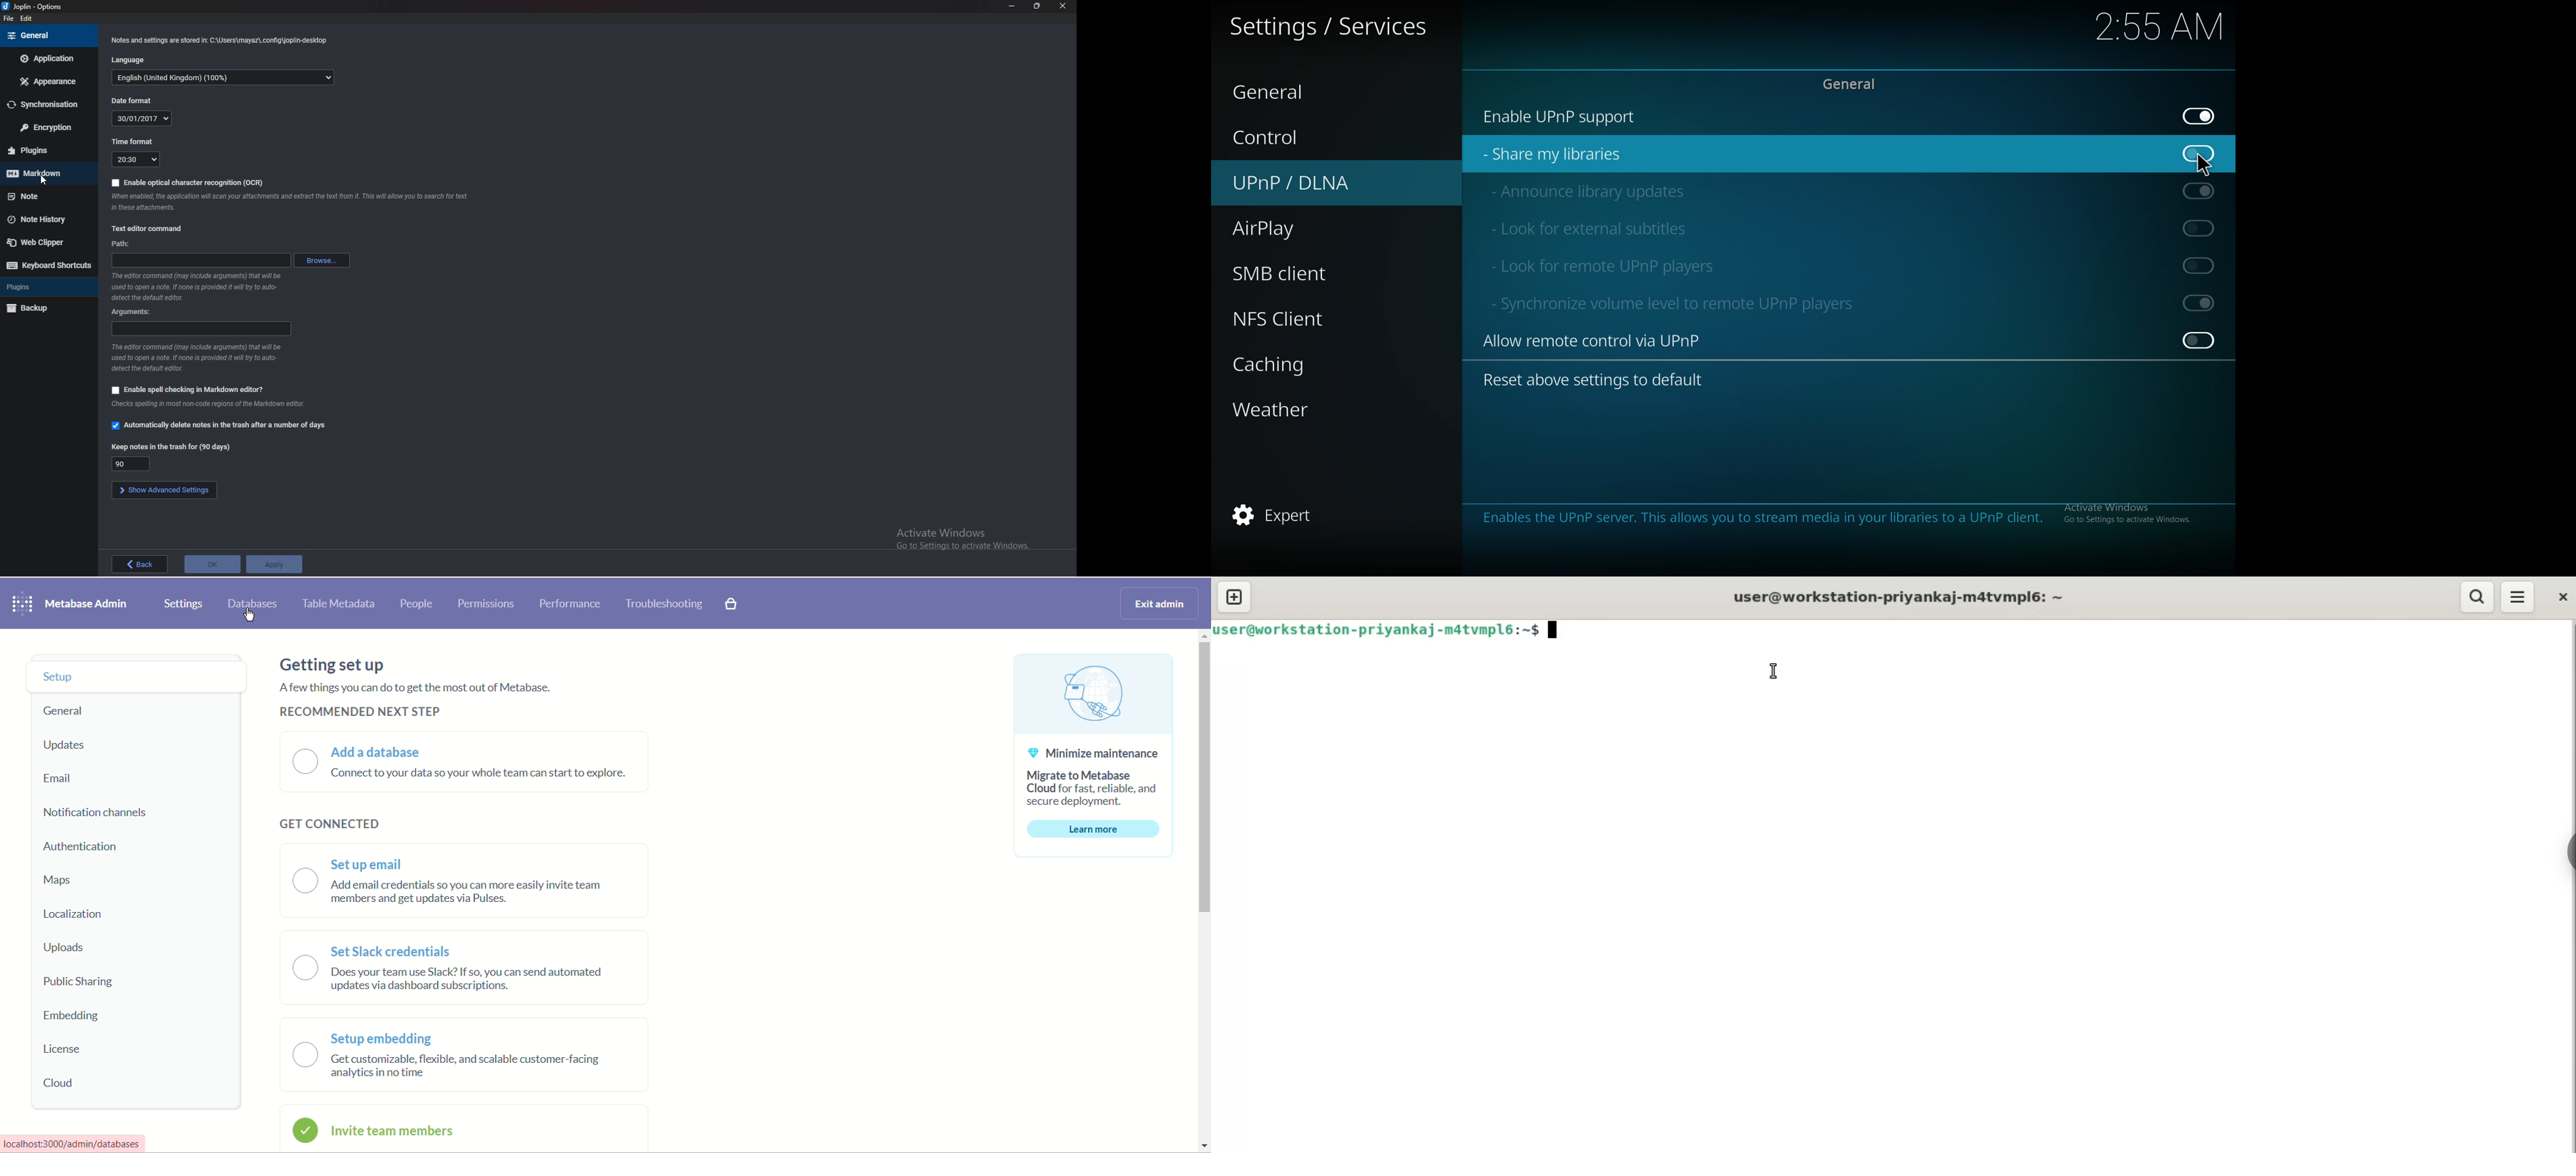  I want to click on Web clipper, so click(44, 241).